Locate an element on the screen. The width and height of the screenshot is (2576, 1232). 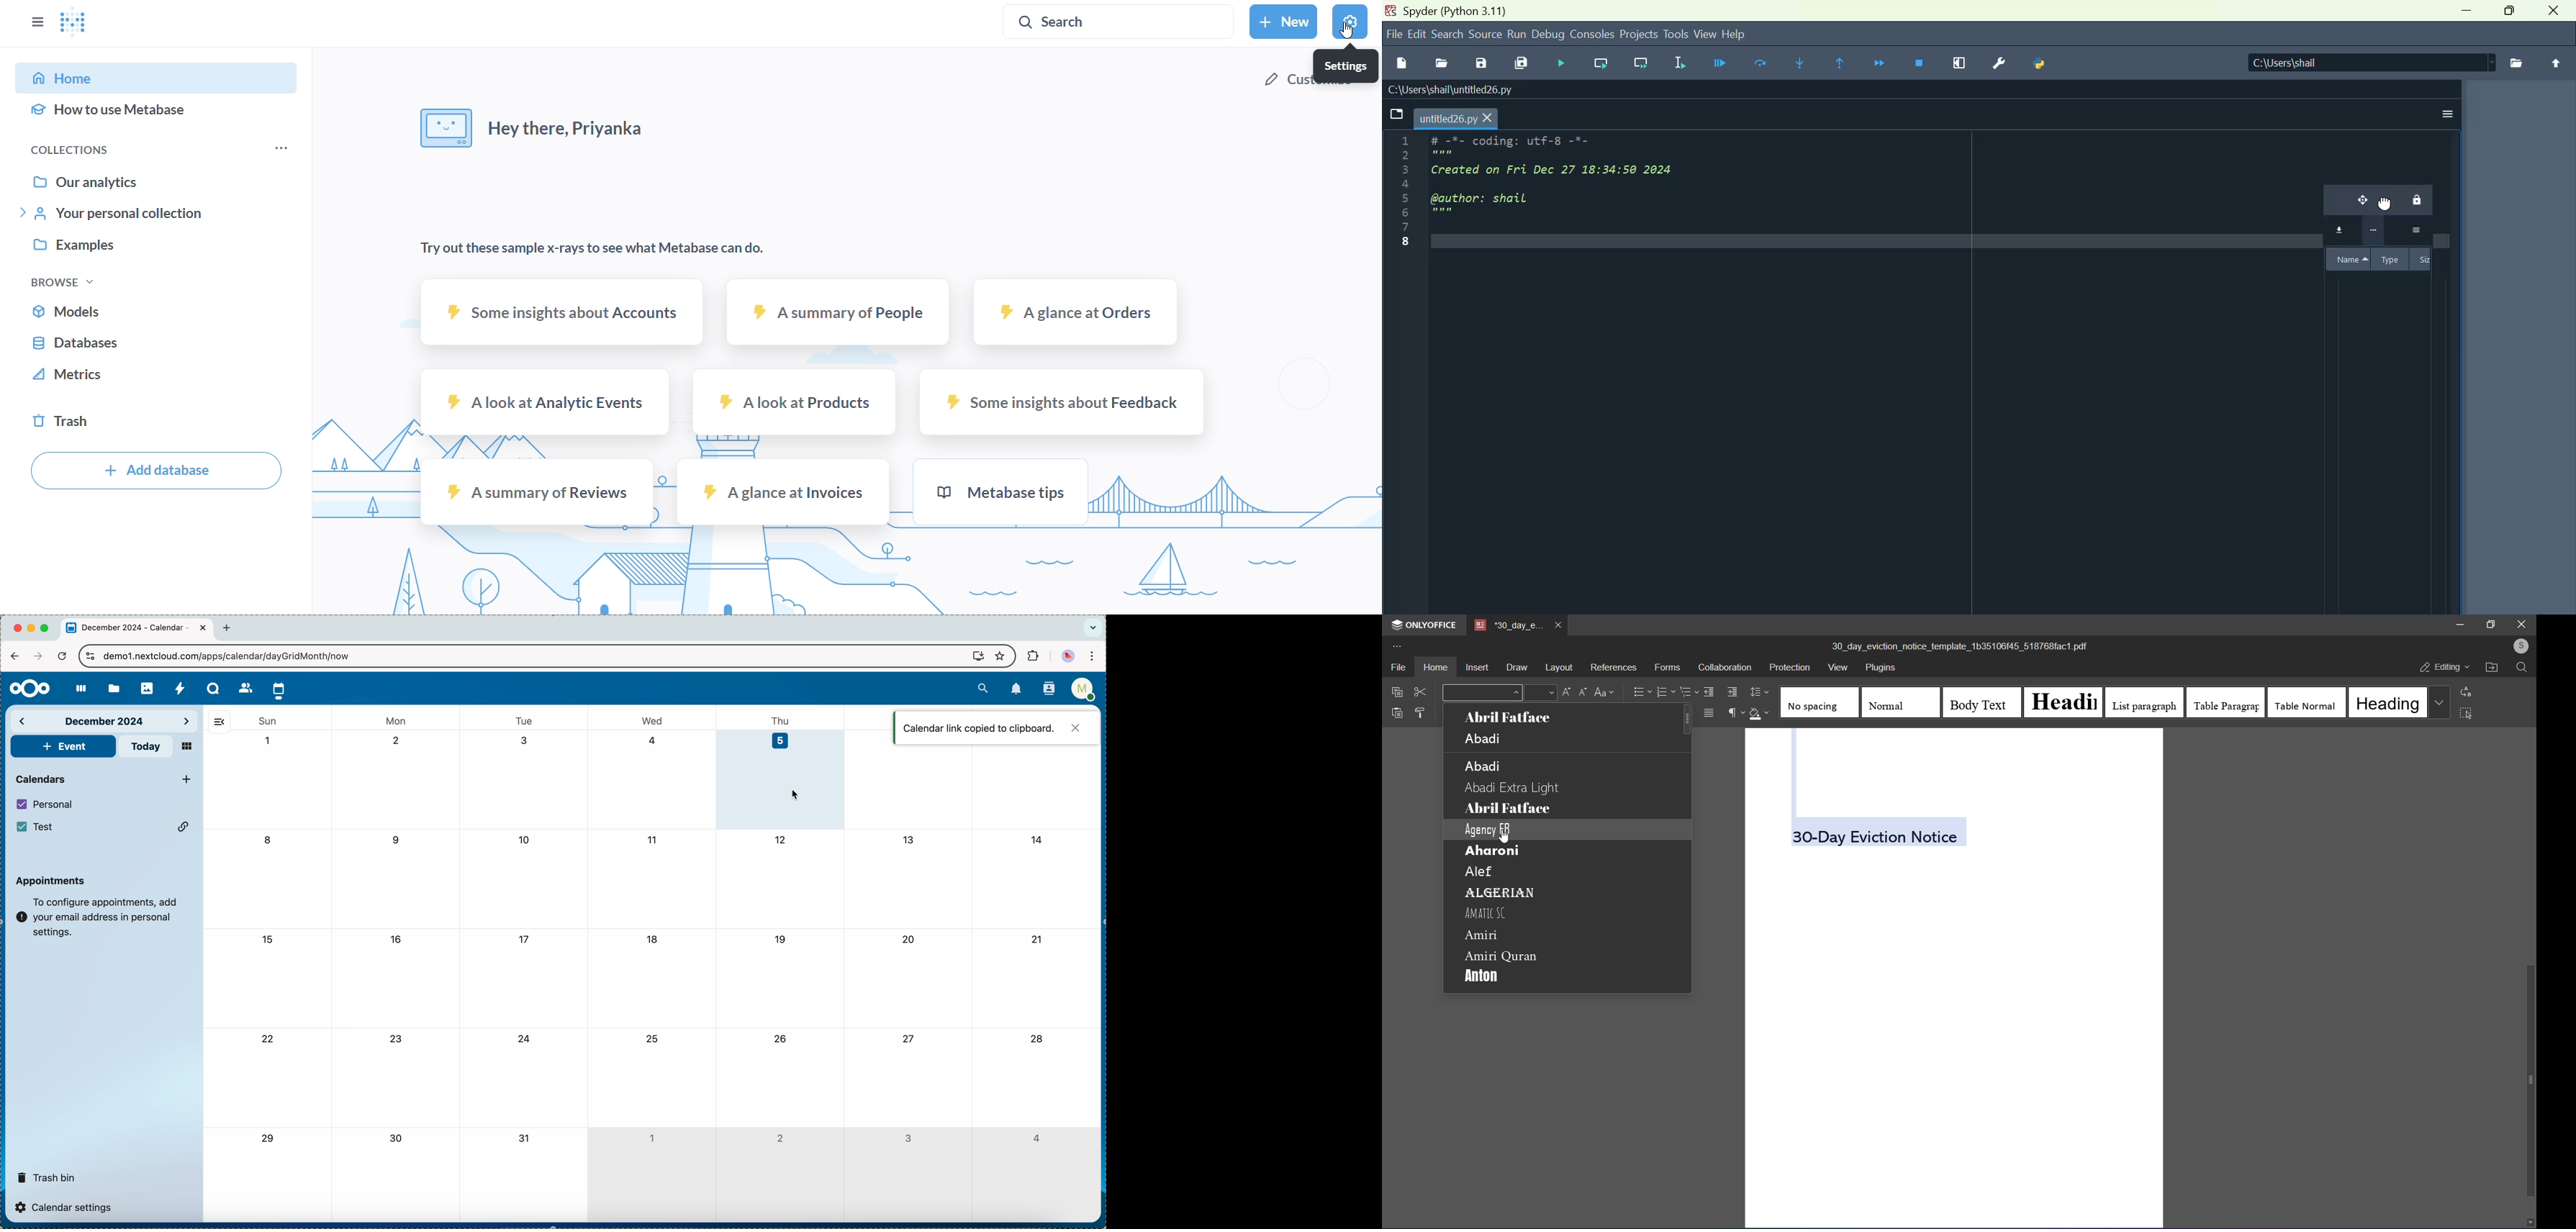
collections is located at coordinates (76, 149).